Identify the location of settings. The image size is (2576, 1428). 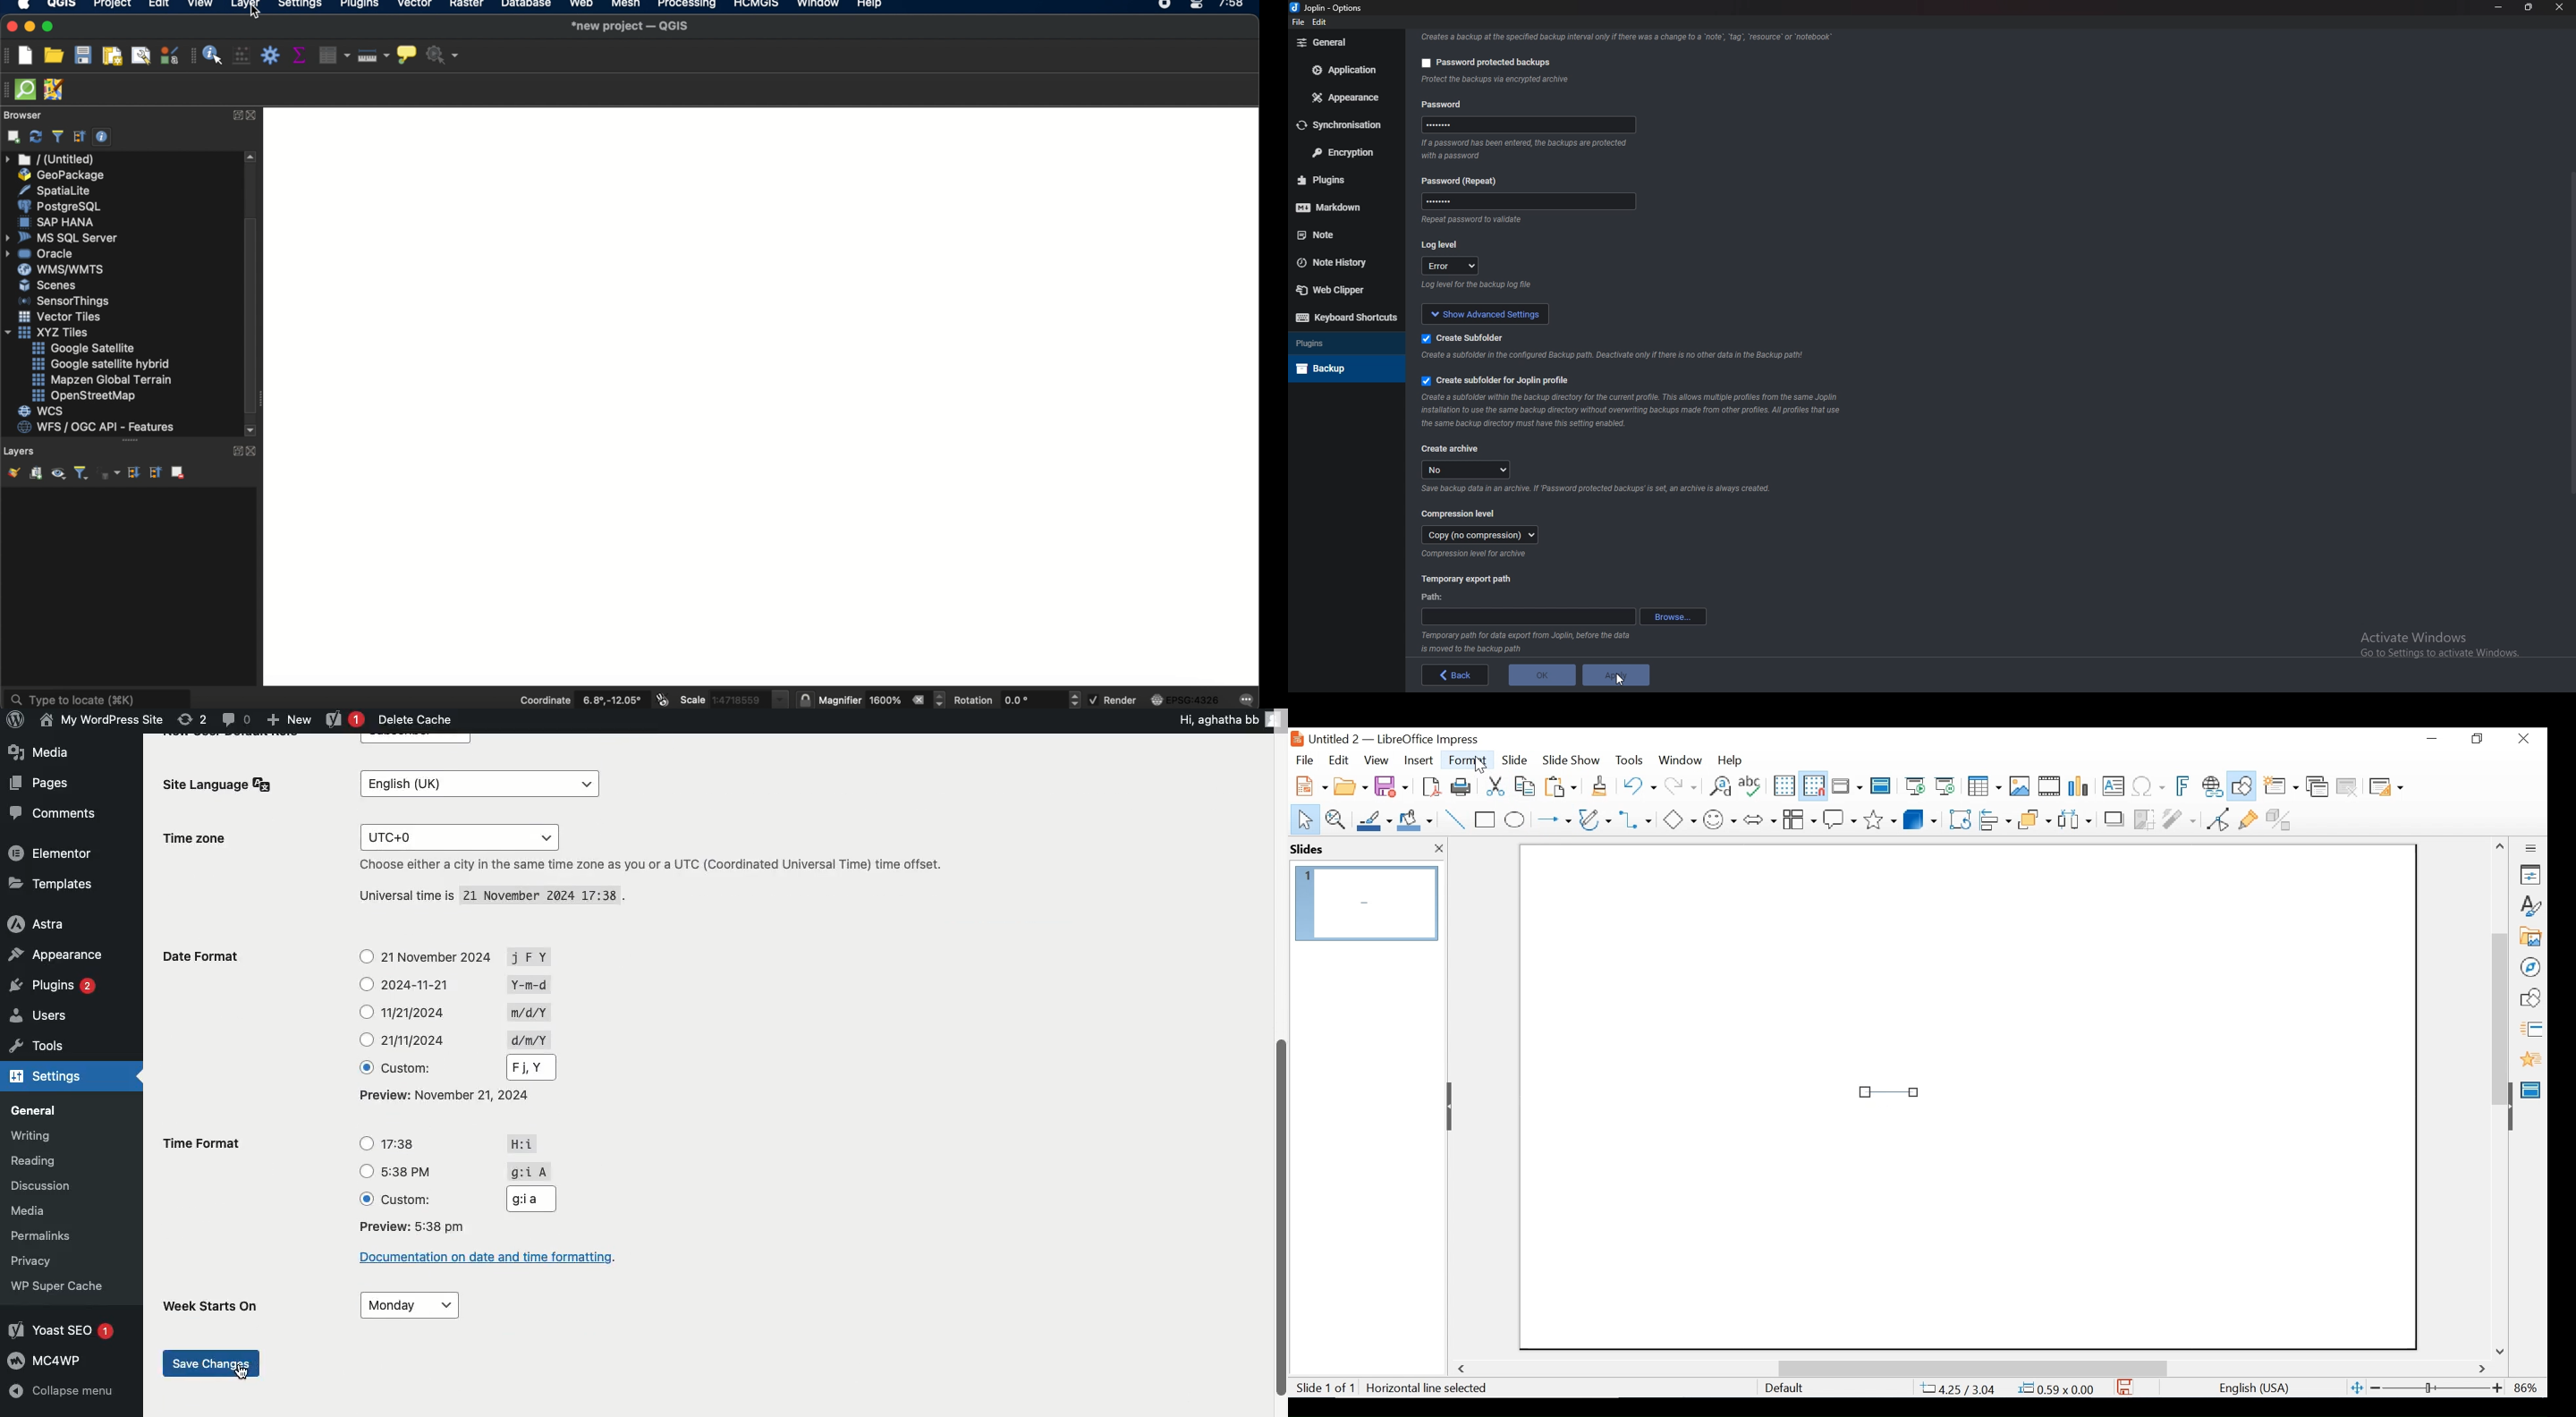
(299, 6).